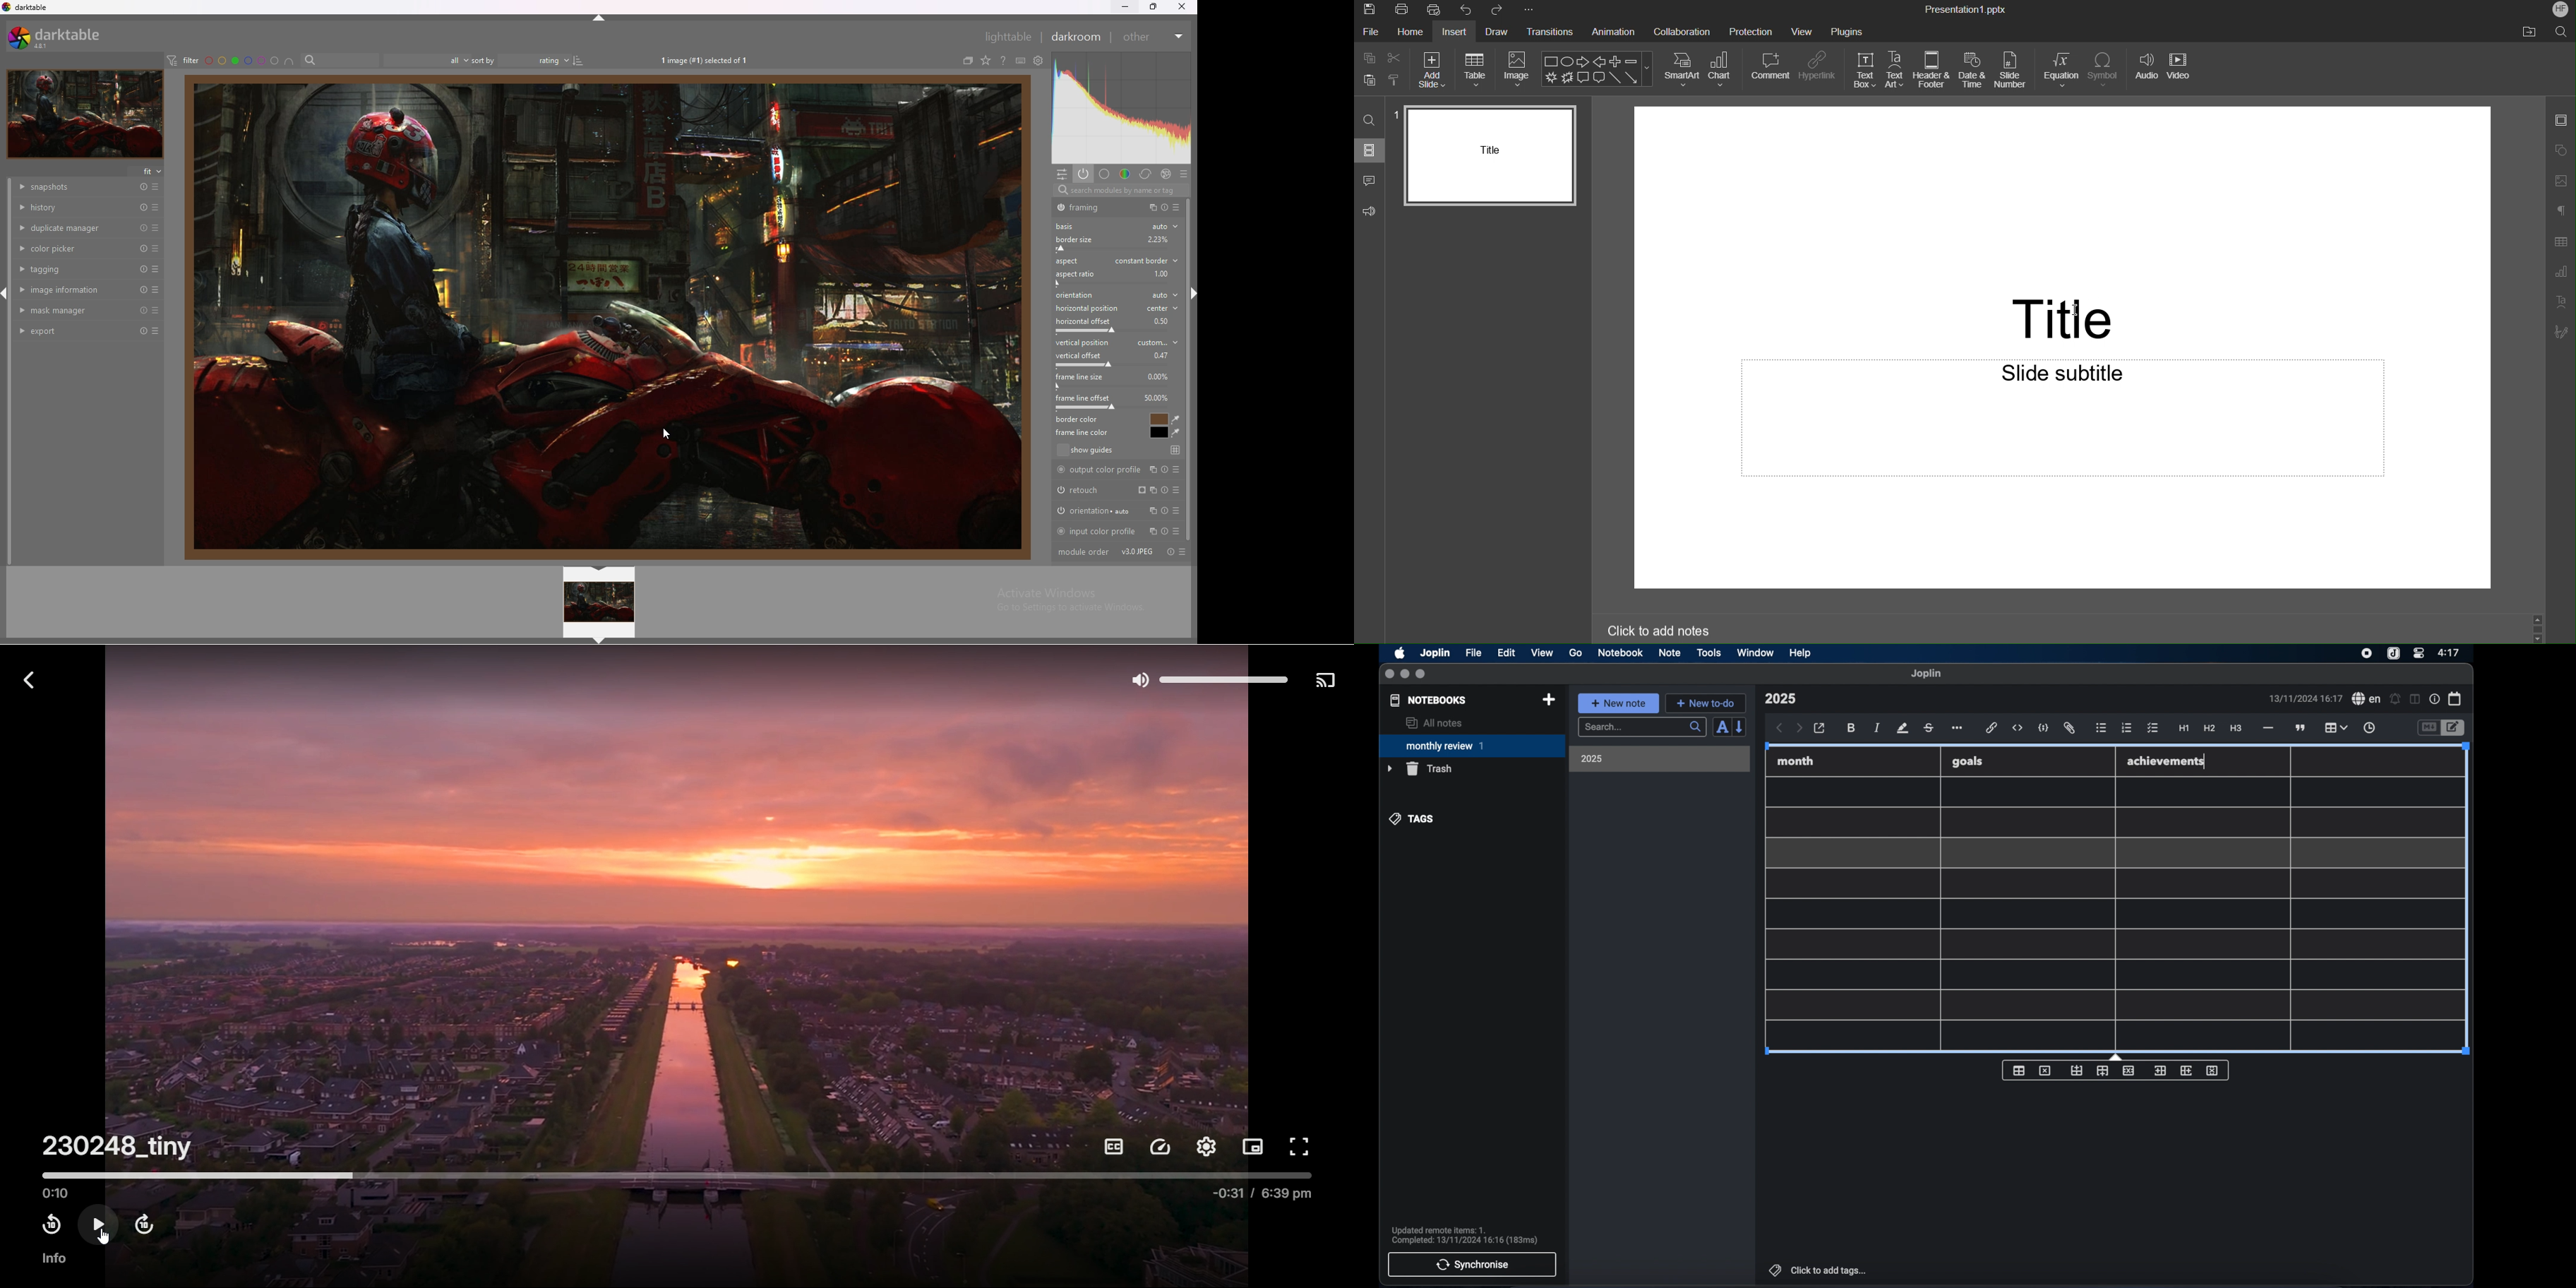 This screenshot has height=1288, width=2576. What do you see at coordinates (1970, 71) in the screenshot?
I see `Date and Time` at bounding box center [1970, 71].